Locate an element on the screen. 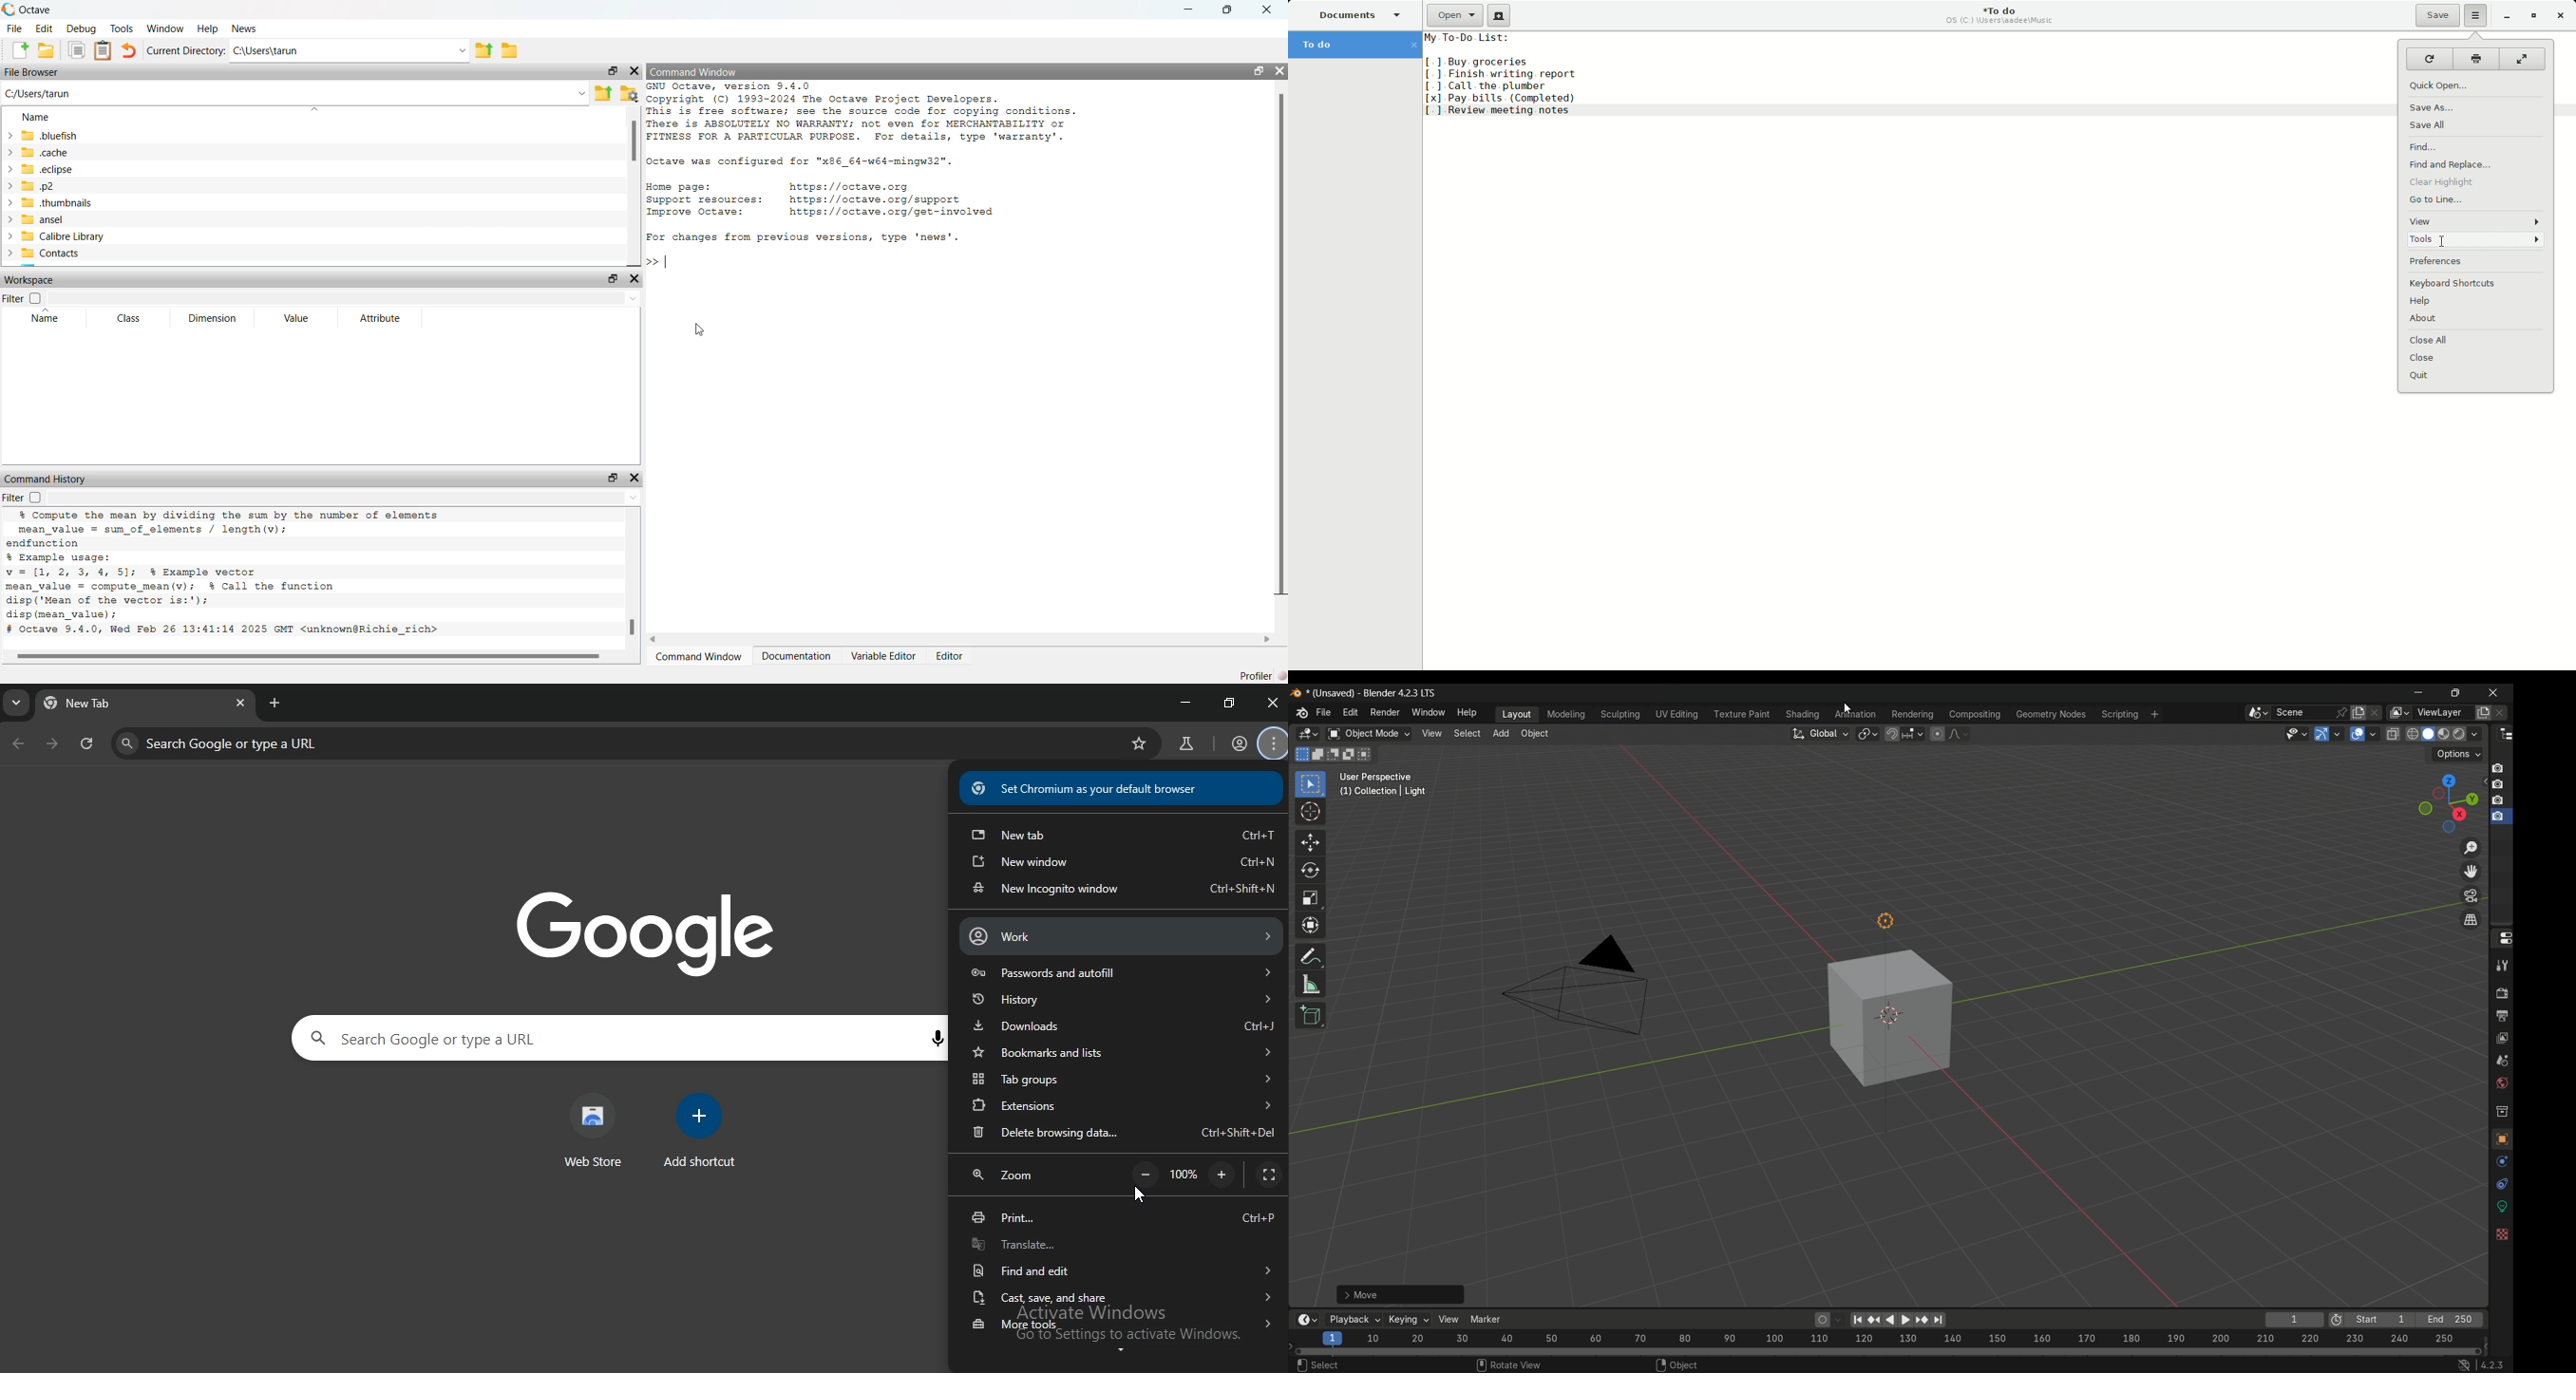 This screenshot has height=1400, width=2576. Drop-down  is located at coordinates (634, 498).